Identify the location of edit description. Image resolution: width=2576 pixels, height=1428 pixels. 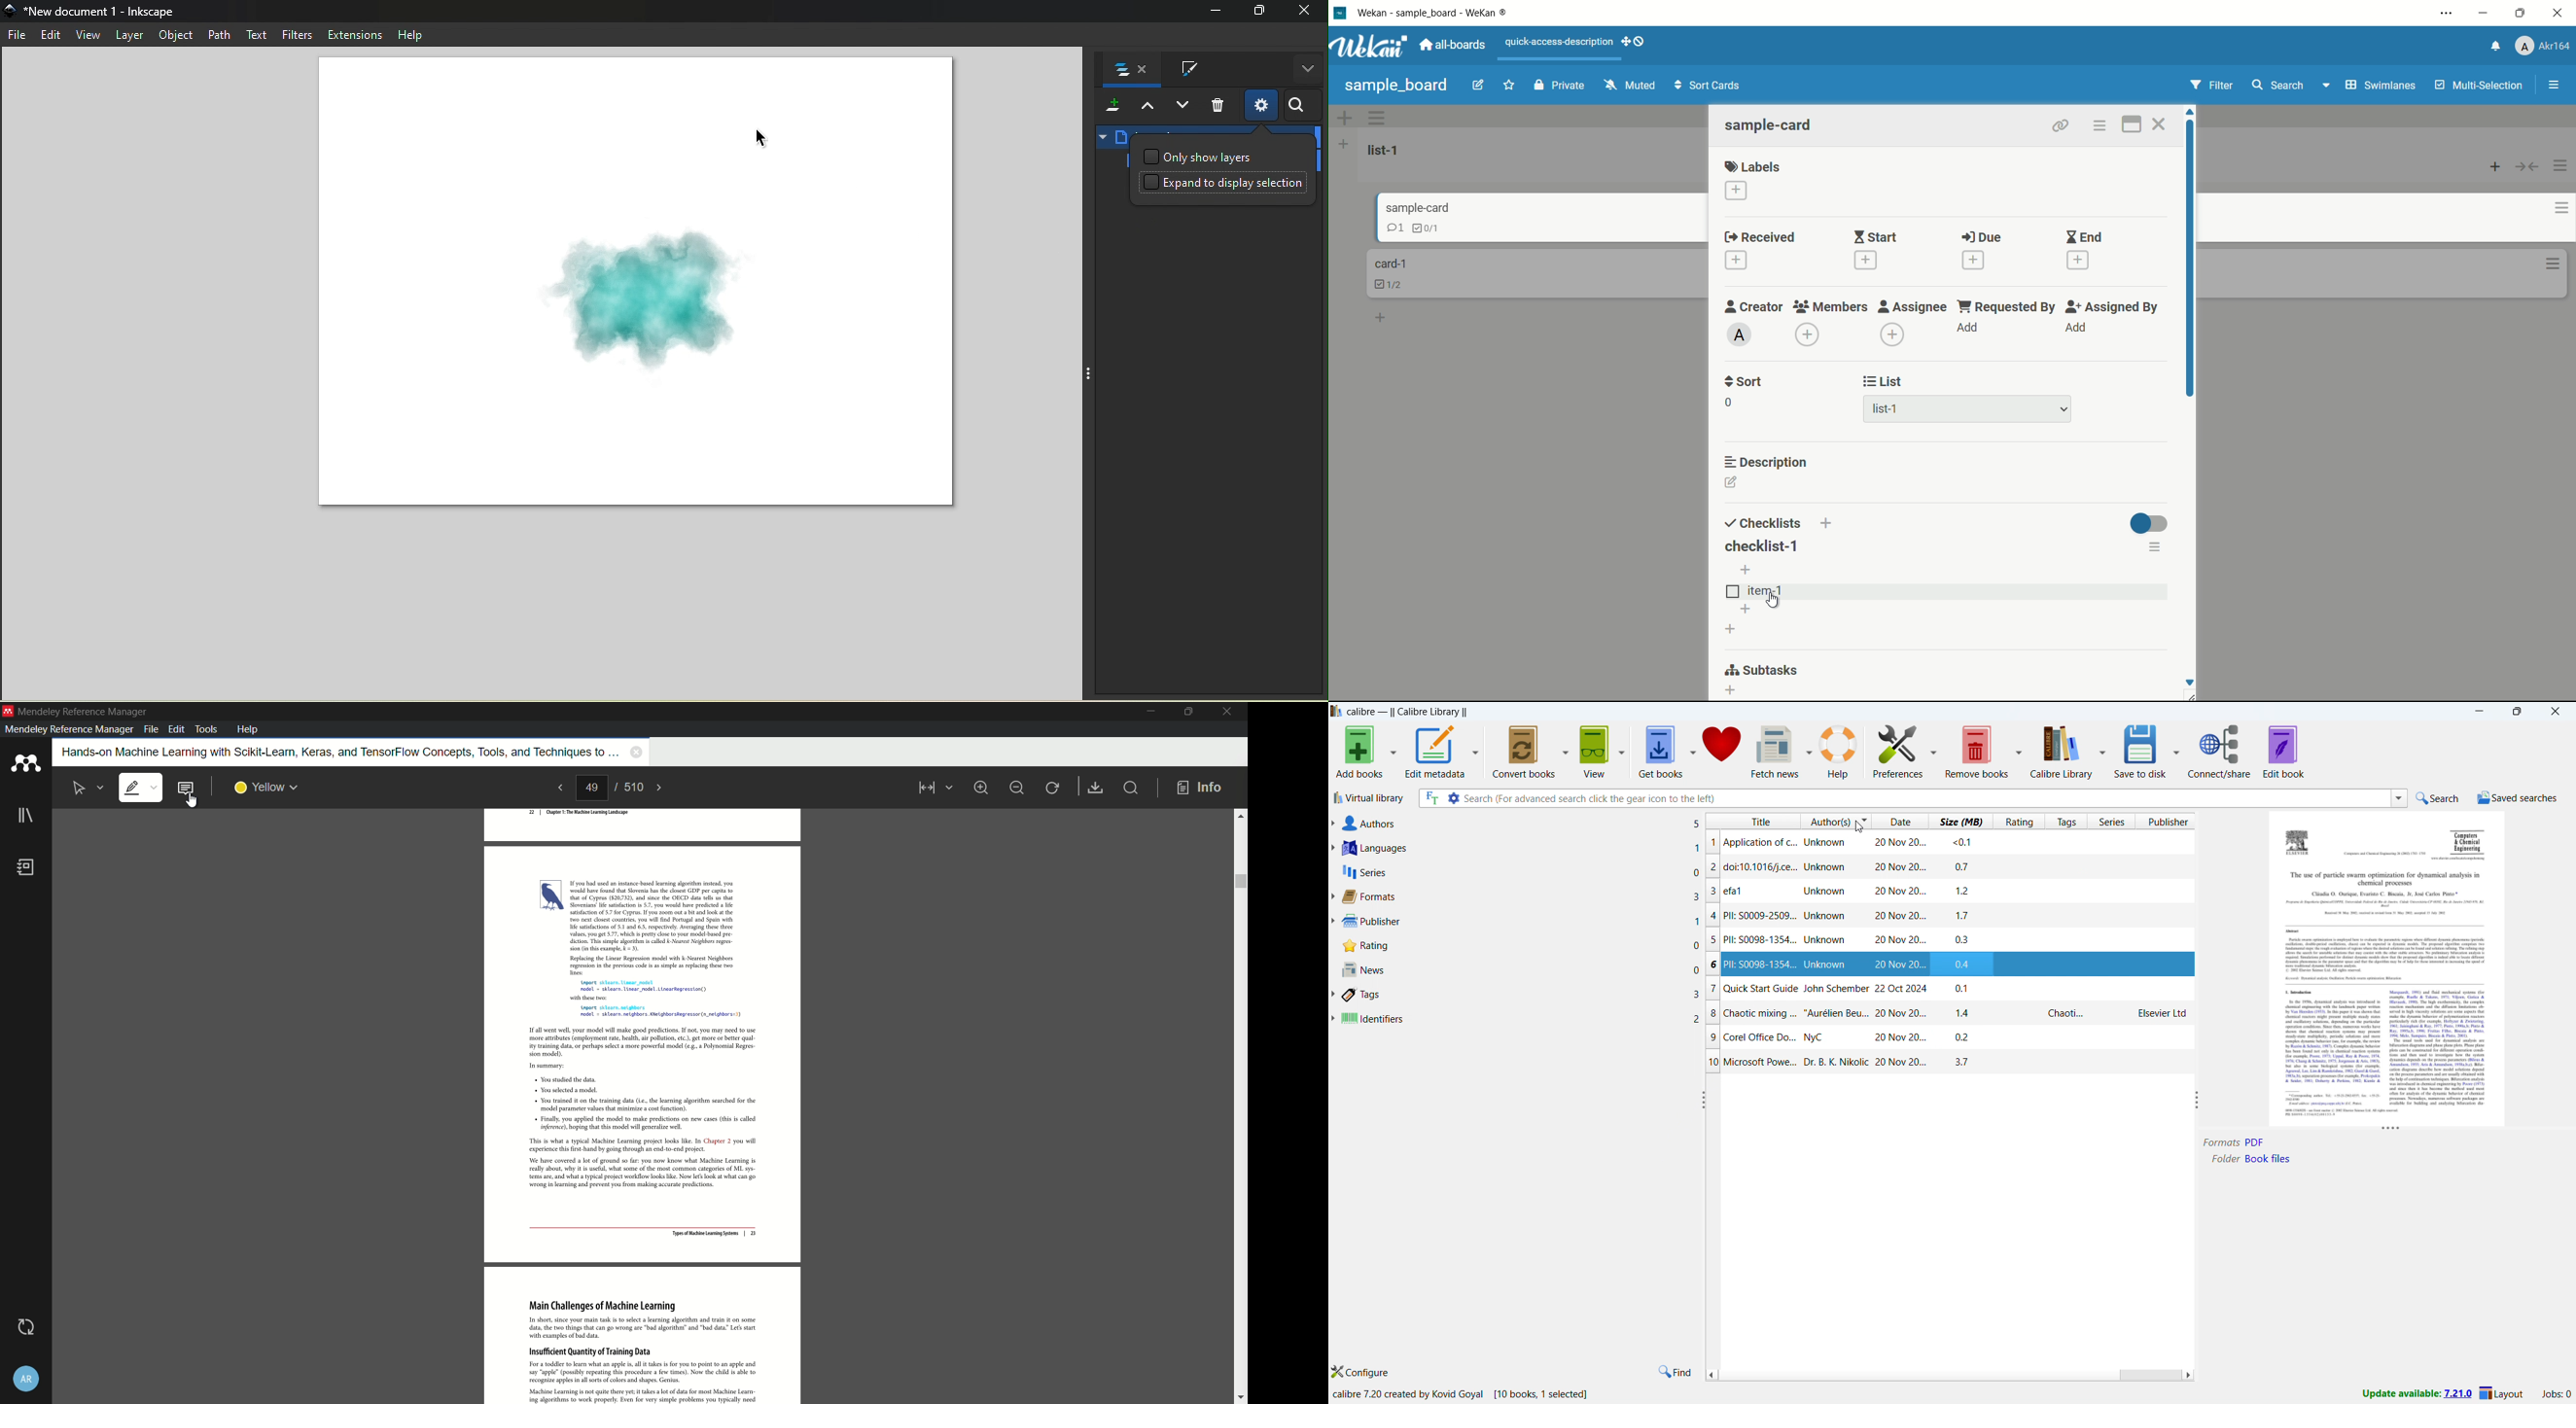
(1732, 482).